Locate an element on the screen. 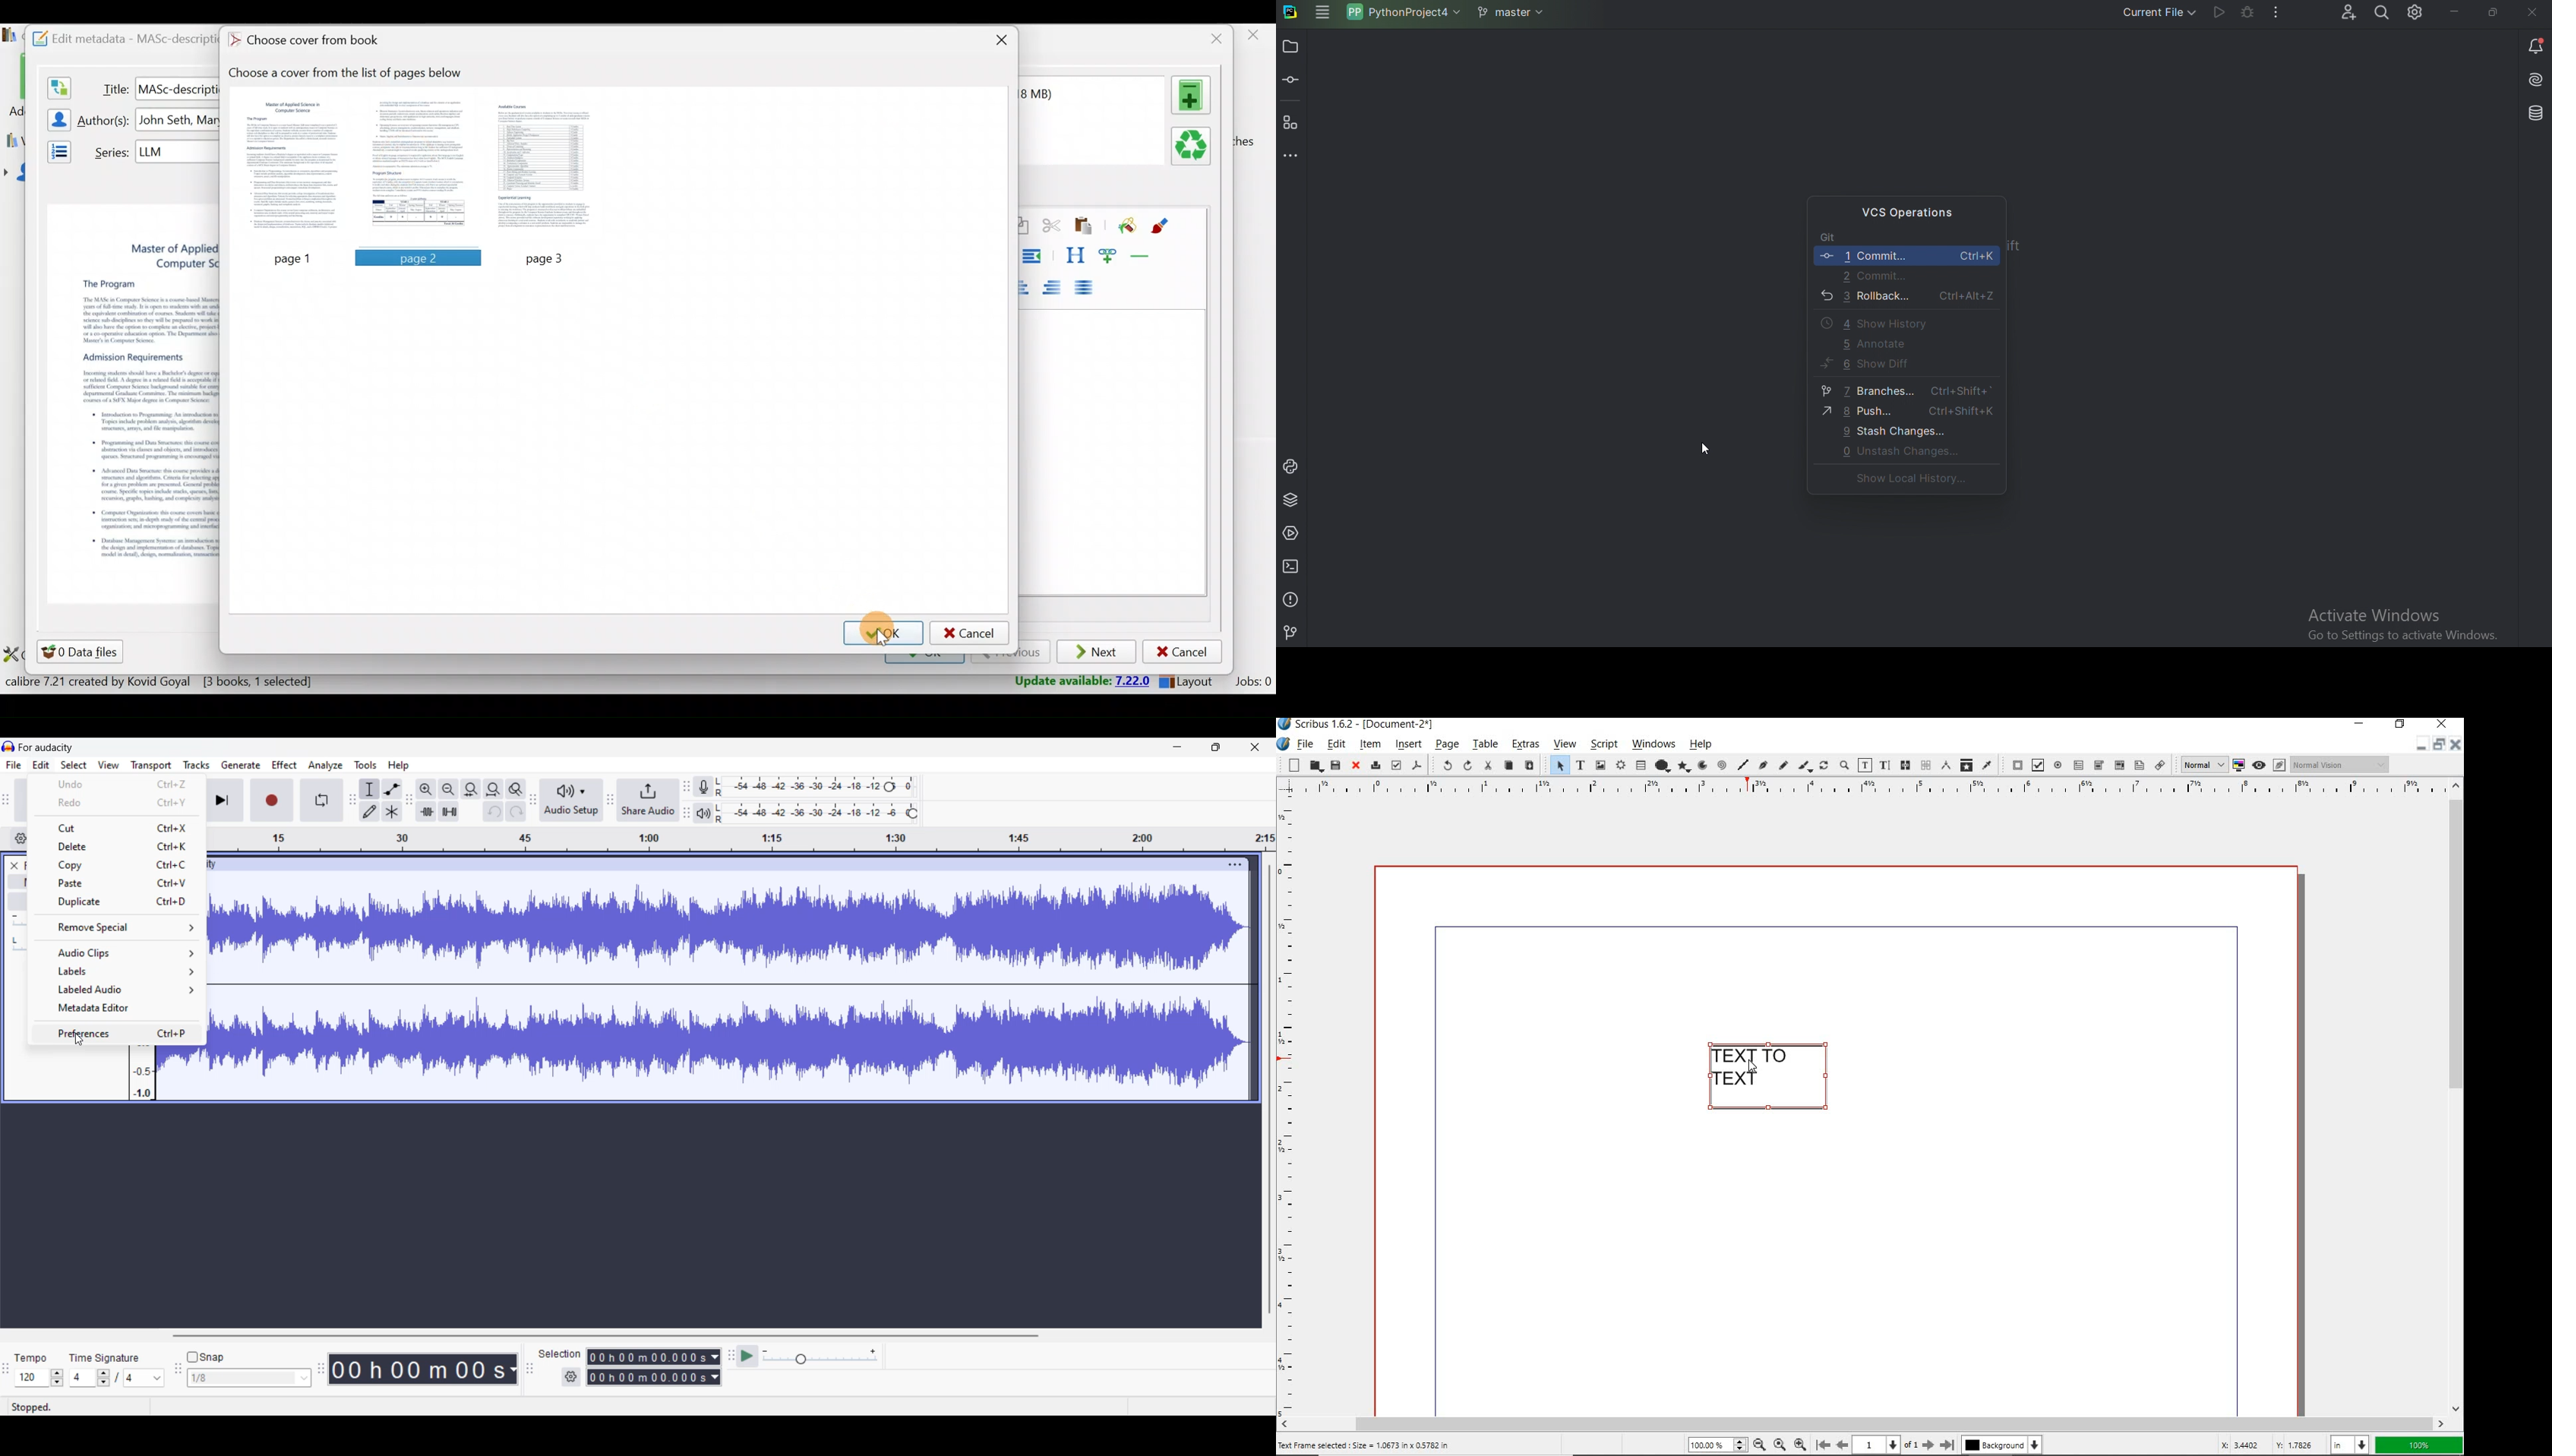 The width and height of the screenshot is (2576, 1456). zoom factor is located at coordinates (2419, 1445).